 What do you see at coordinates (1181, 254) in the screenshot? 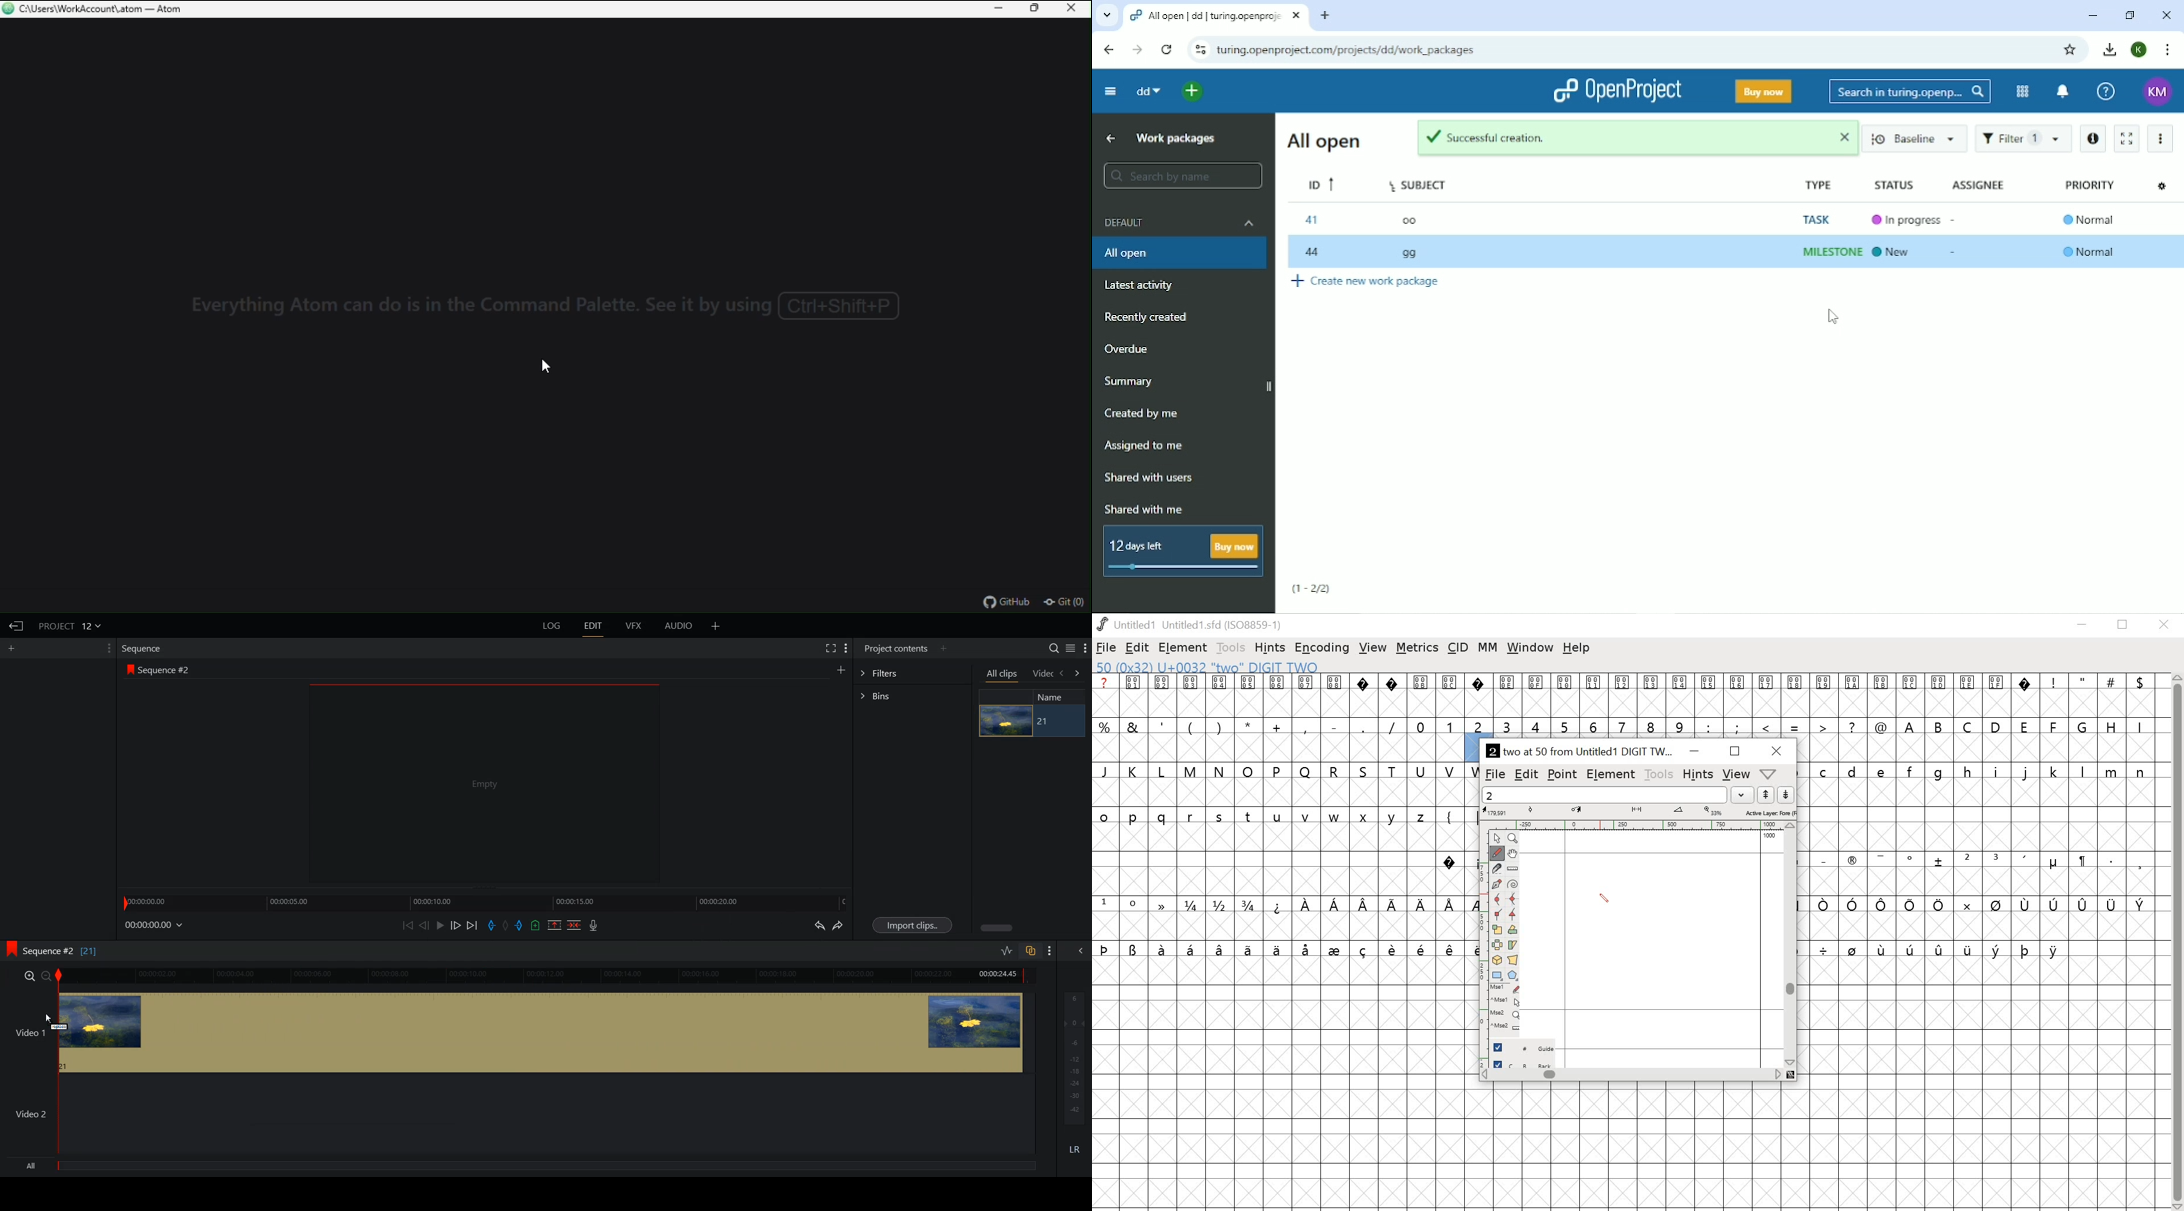
I see `All open` at bounding box center [1181, 254].